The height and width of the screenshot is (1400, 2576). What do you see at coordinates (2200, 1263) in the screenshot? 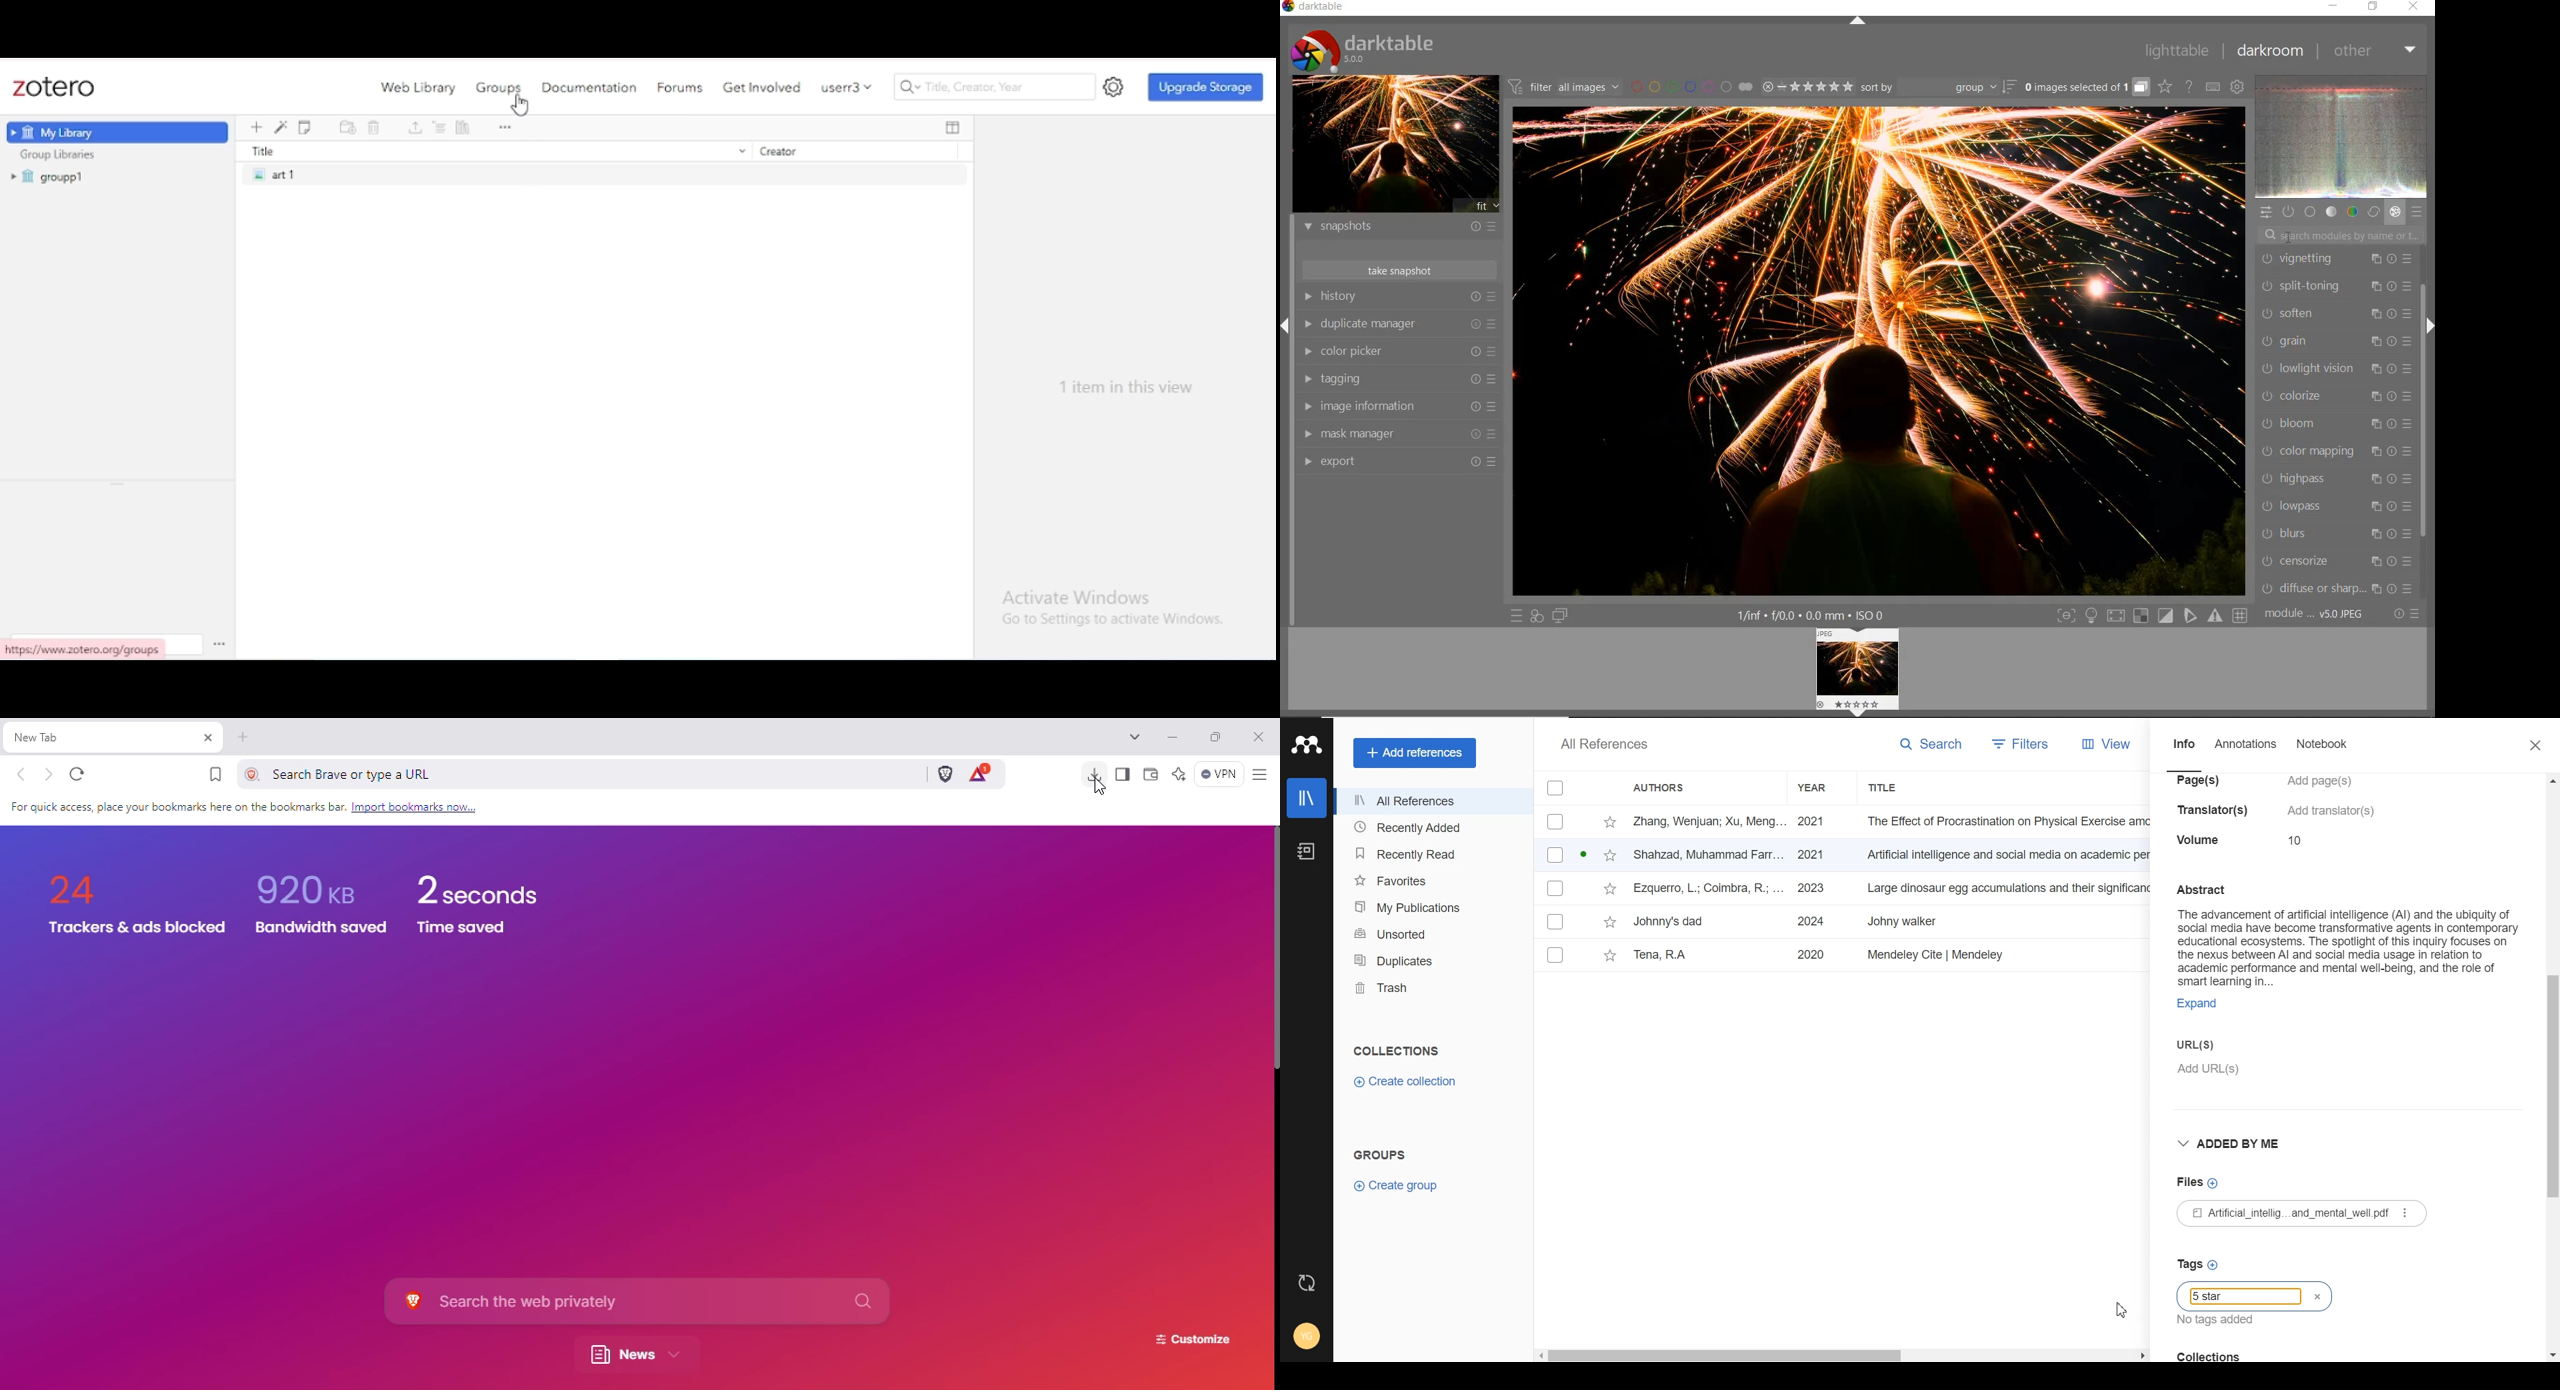
I see `Tag` at bounding box center [2200, 1263].